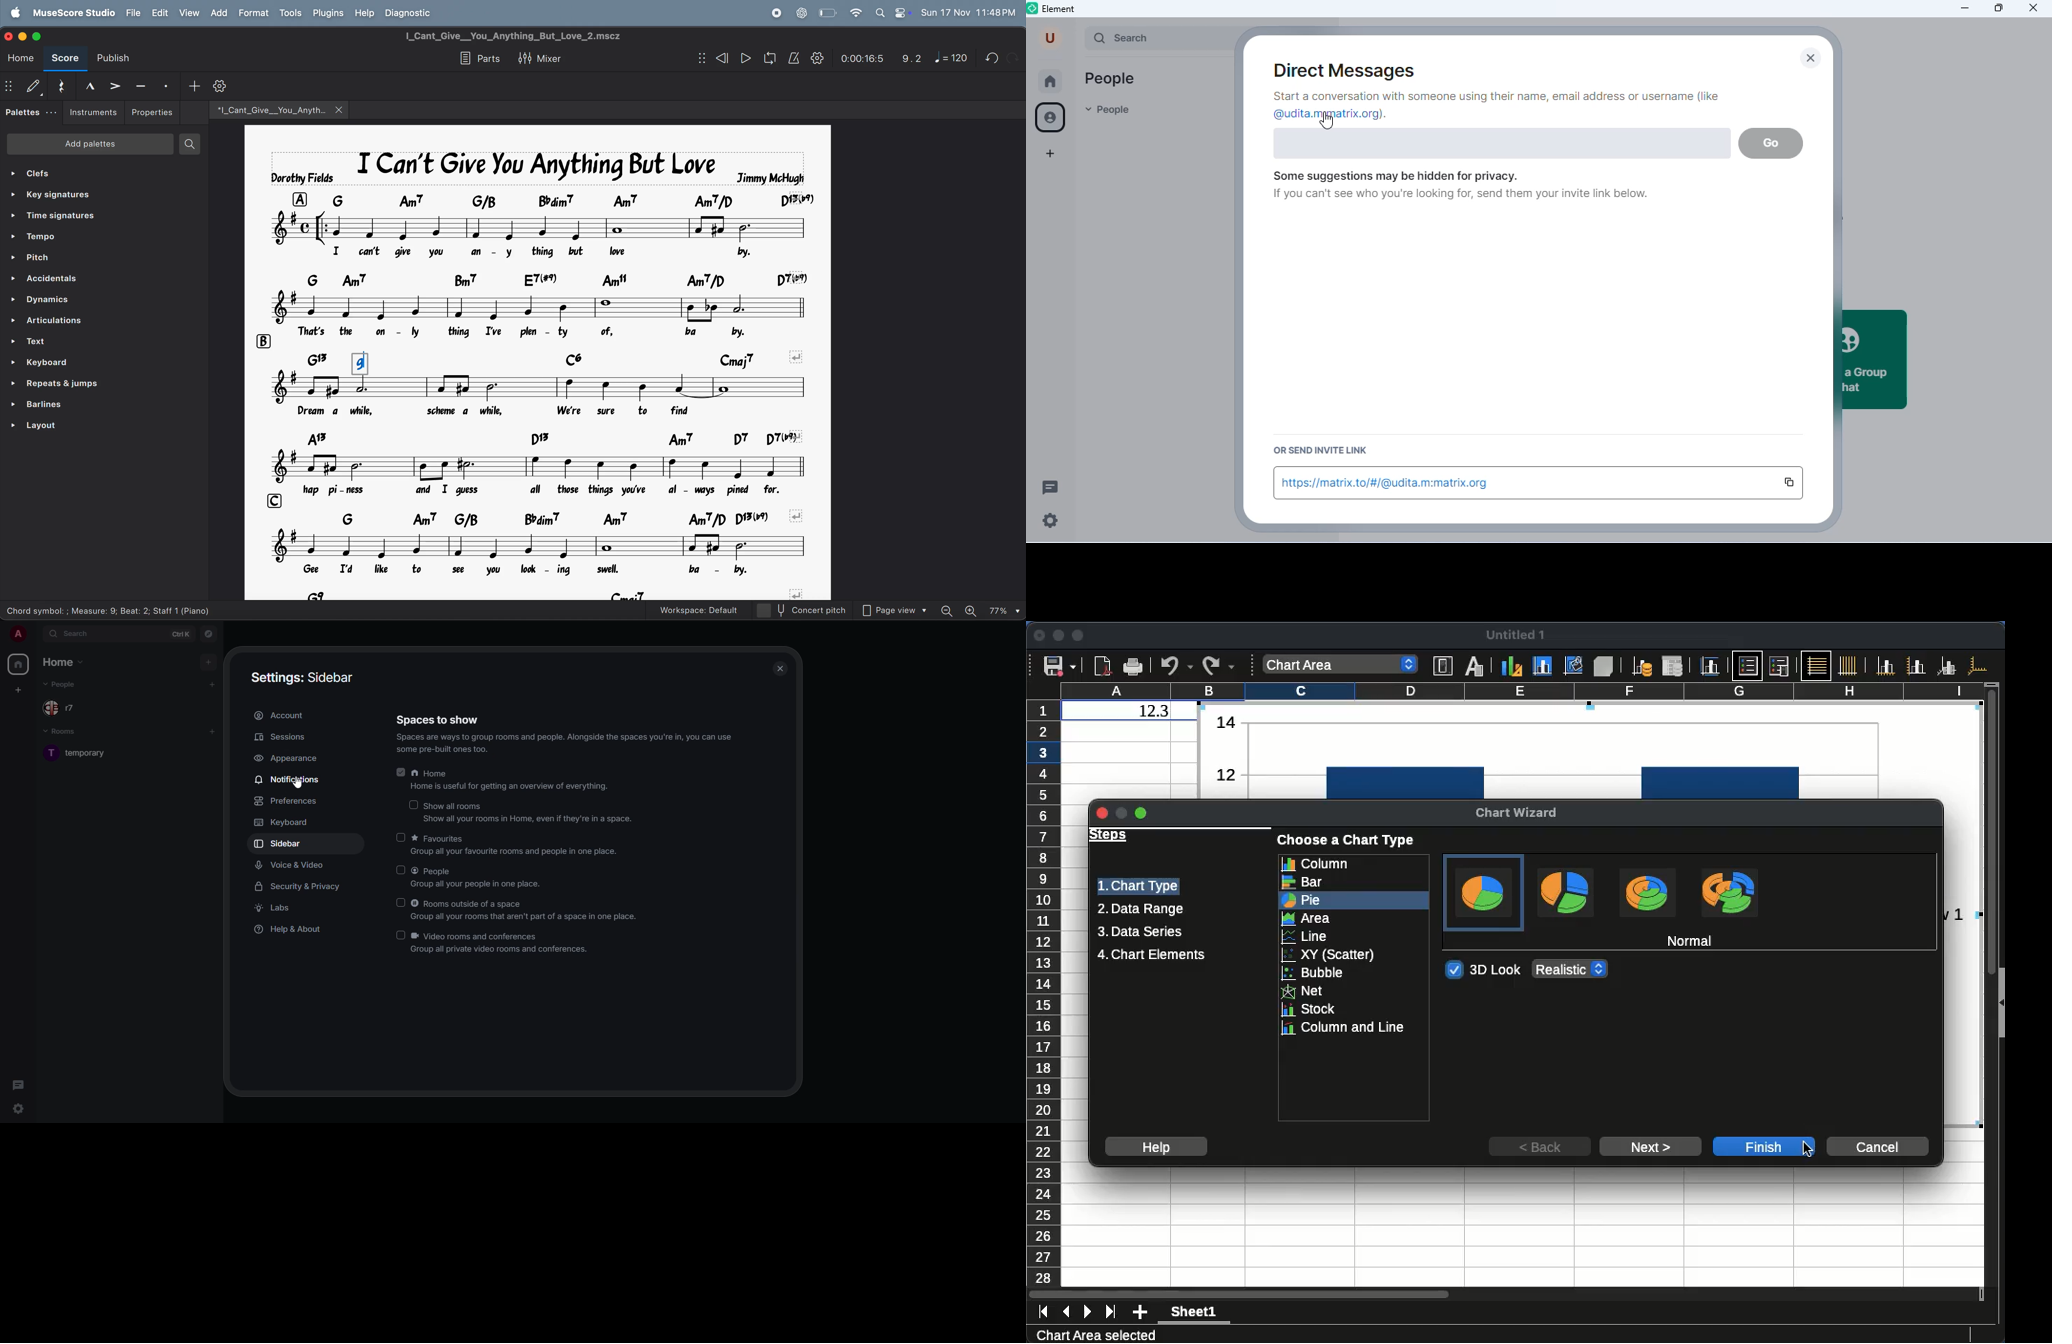  Describe the element at coordinates (401, 903) in the screenshot. I see `click to enable` at that location.